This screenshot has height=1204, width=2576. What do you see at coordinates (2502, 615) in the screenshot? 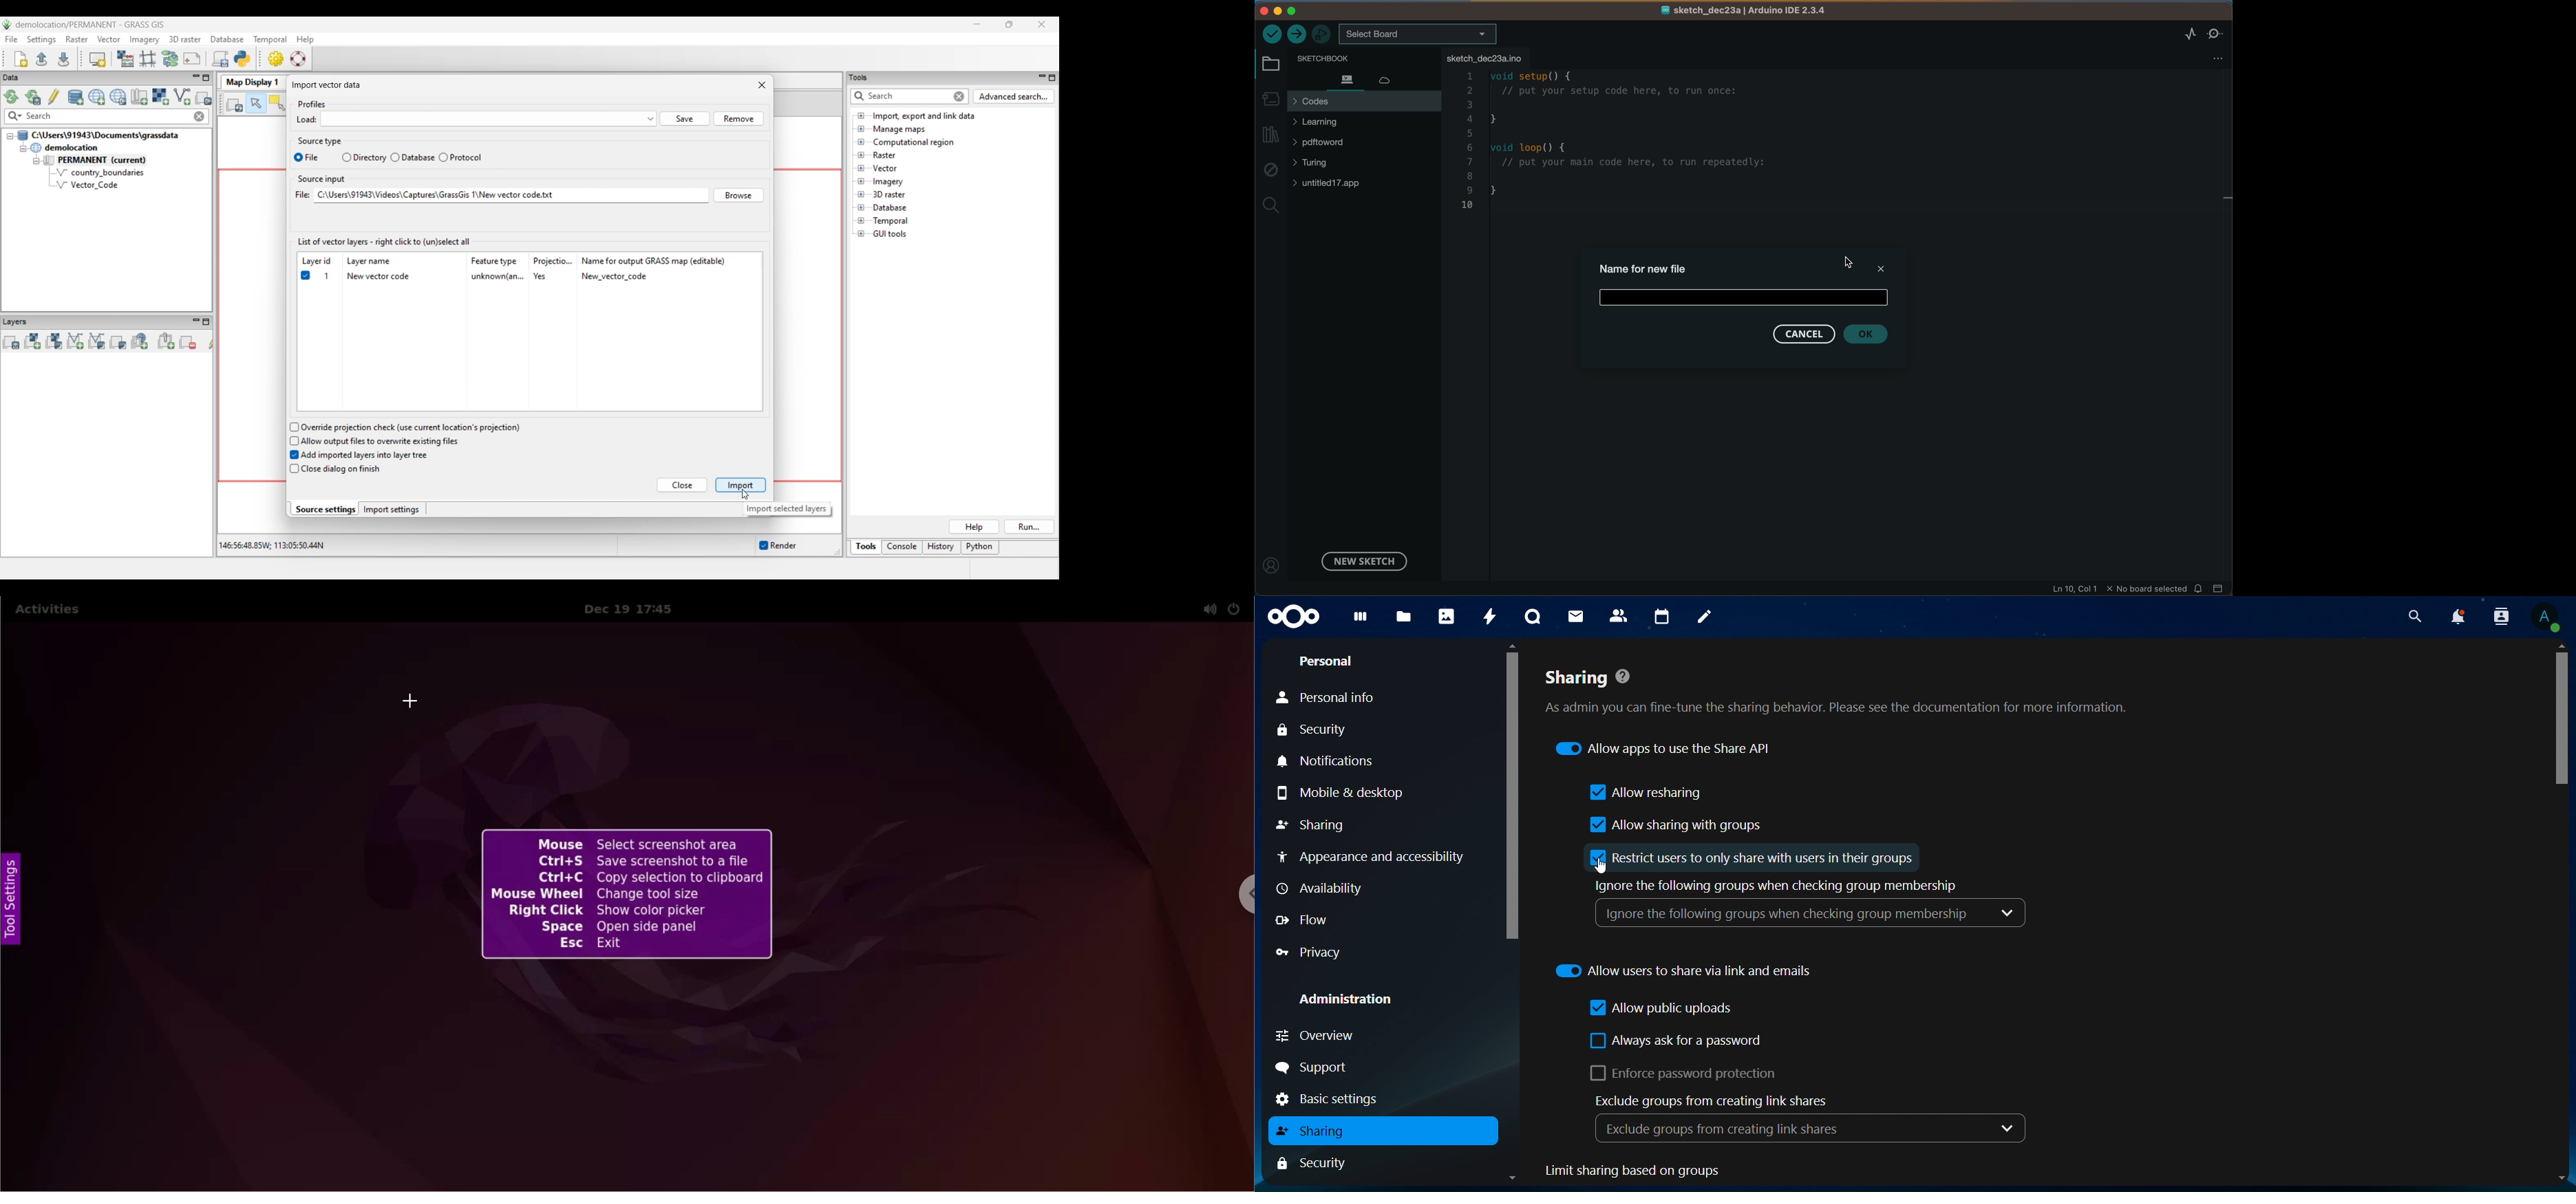
I see `search contacts` at bounding box center [2502, 615].